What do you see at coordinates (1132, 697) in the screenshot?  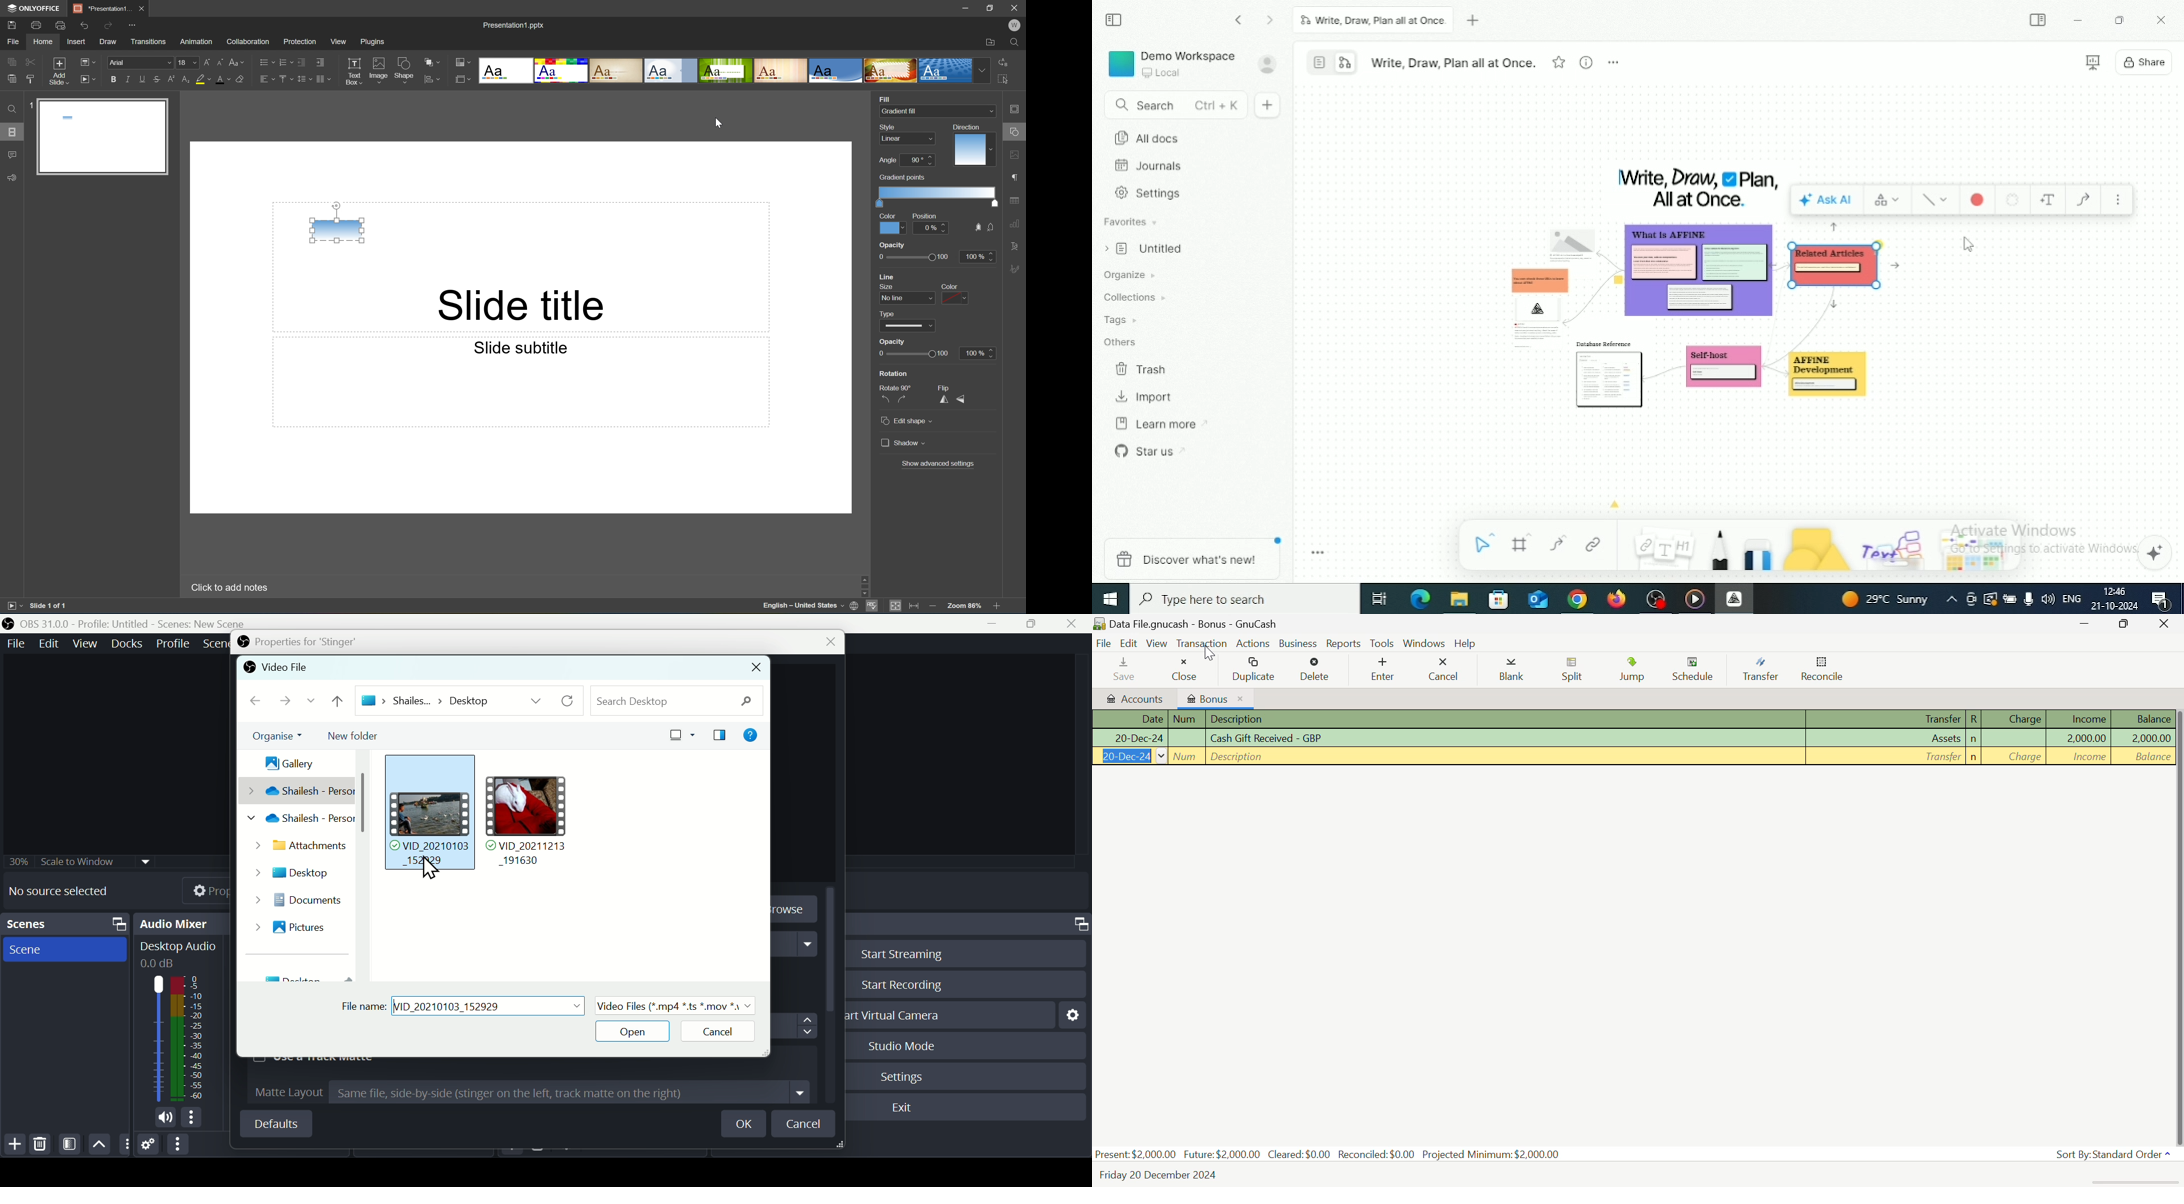 I see `Accounts Tab` at bounding box center [1132, 697].